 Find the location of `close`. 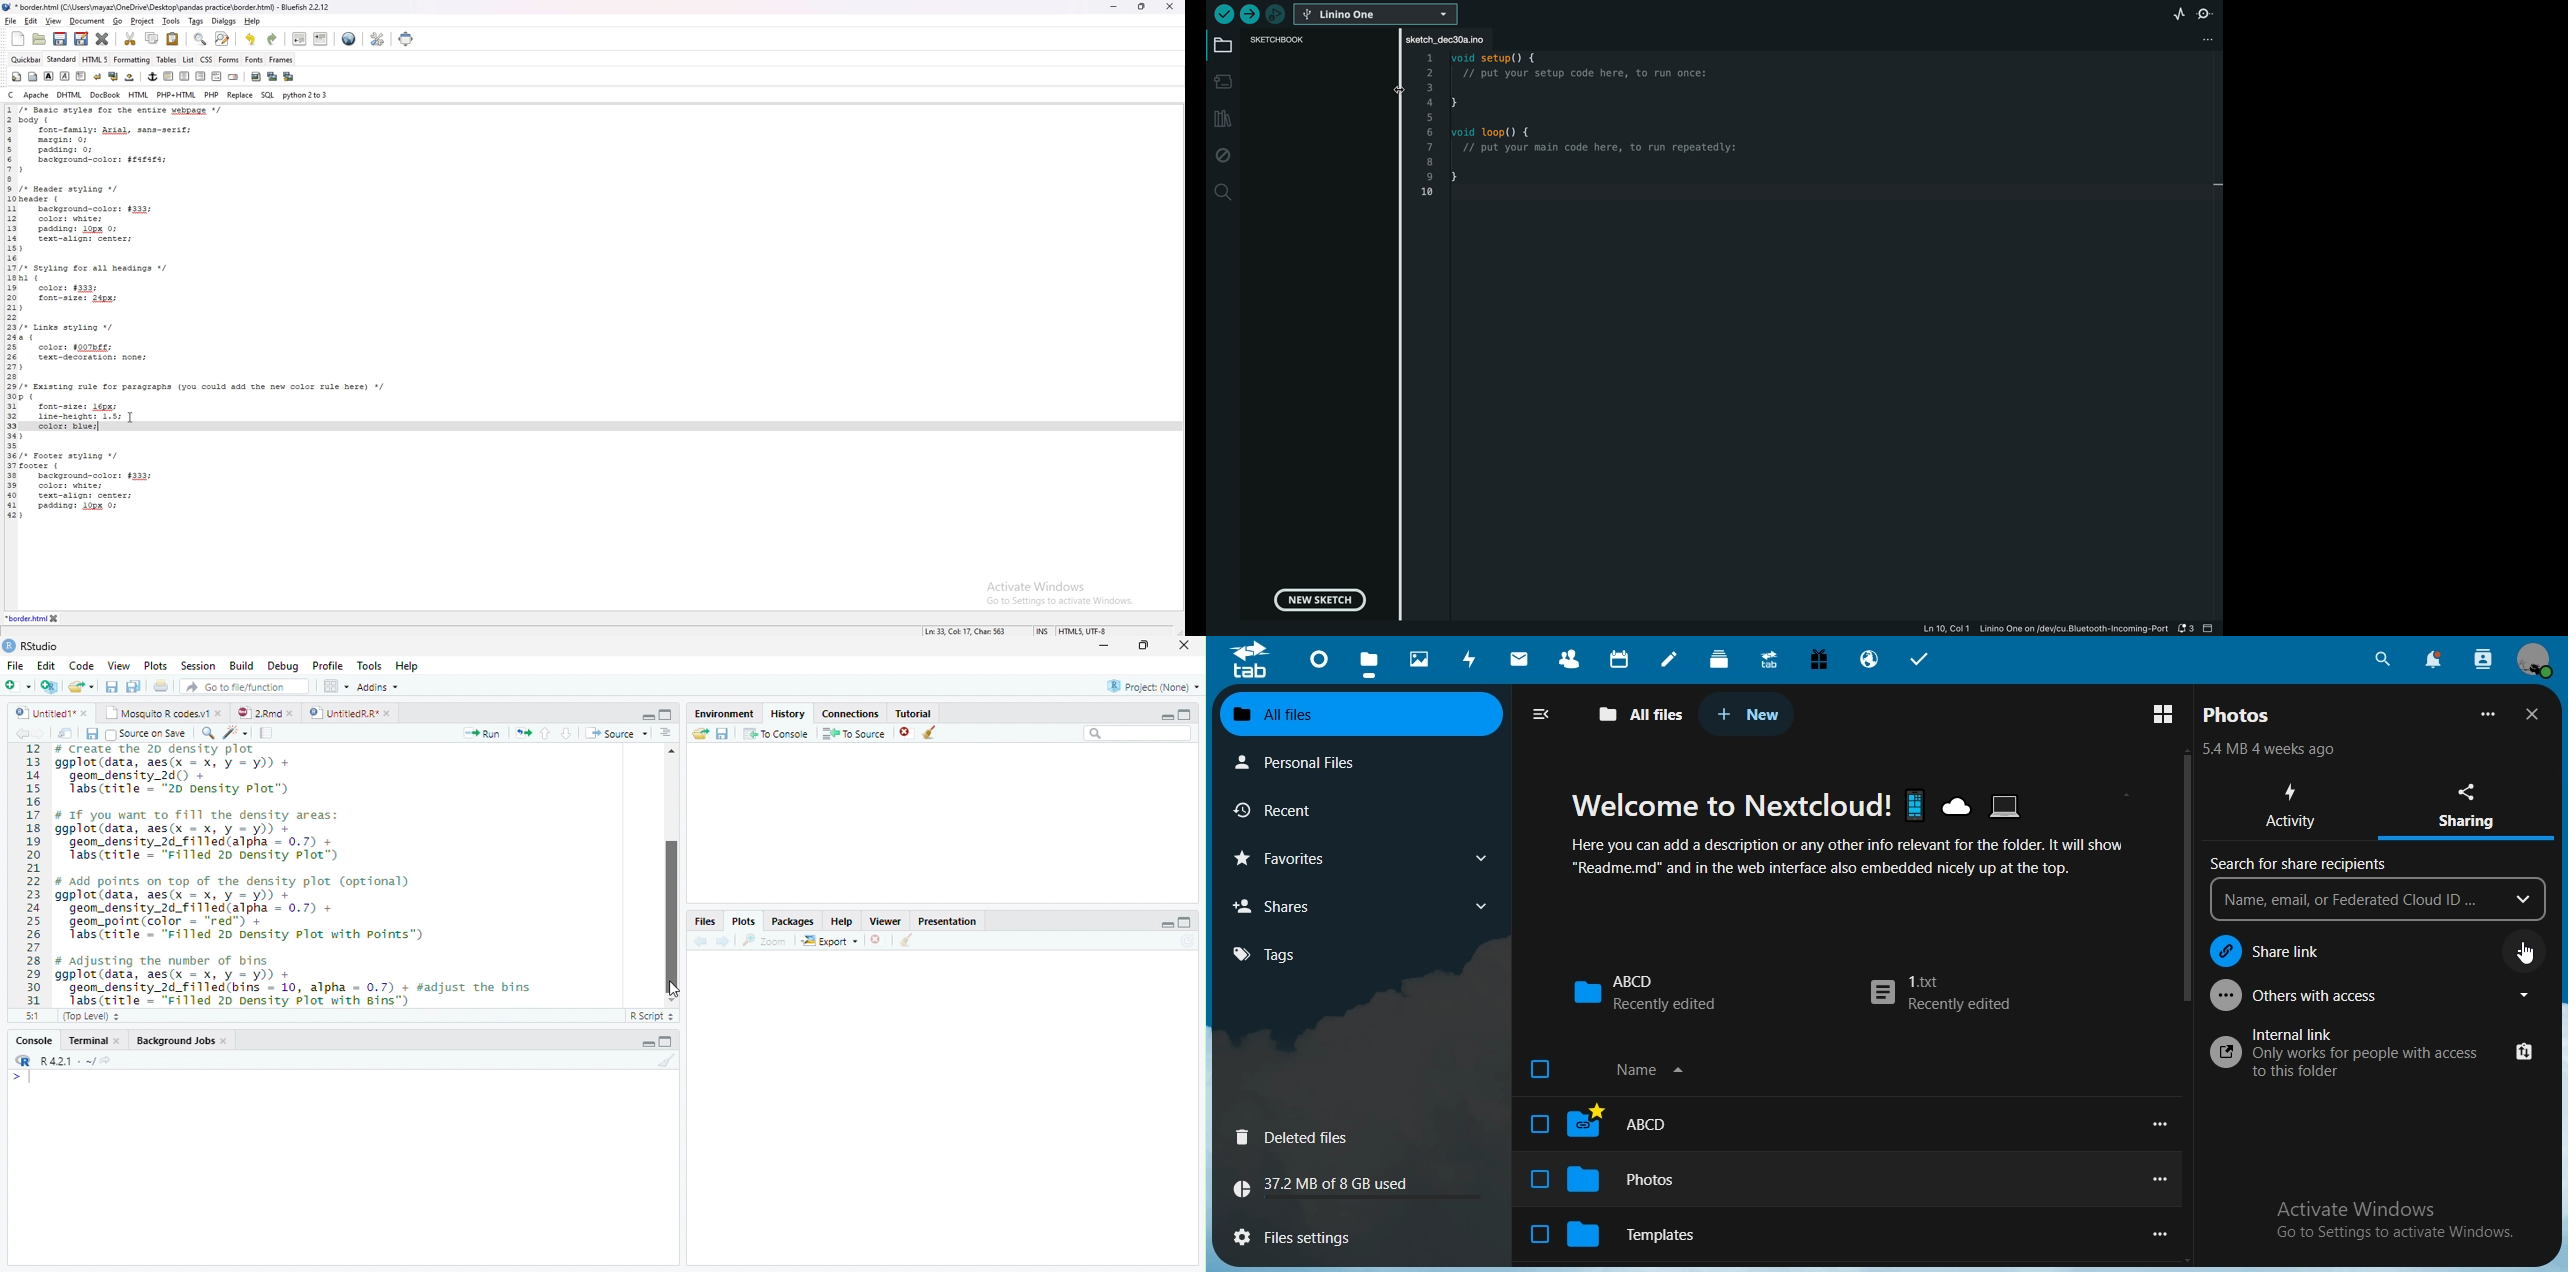

close is located at coordinates (877, 940).